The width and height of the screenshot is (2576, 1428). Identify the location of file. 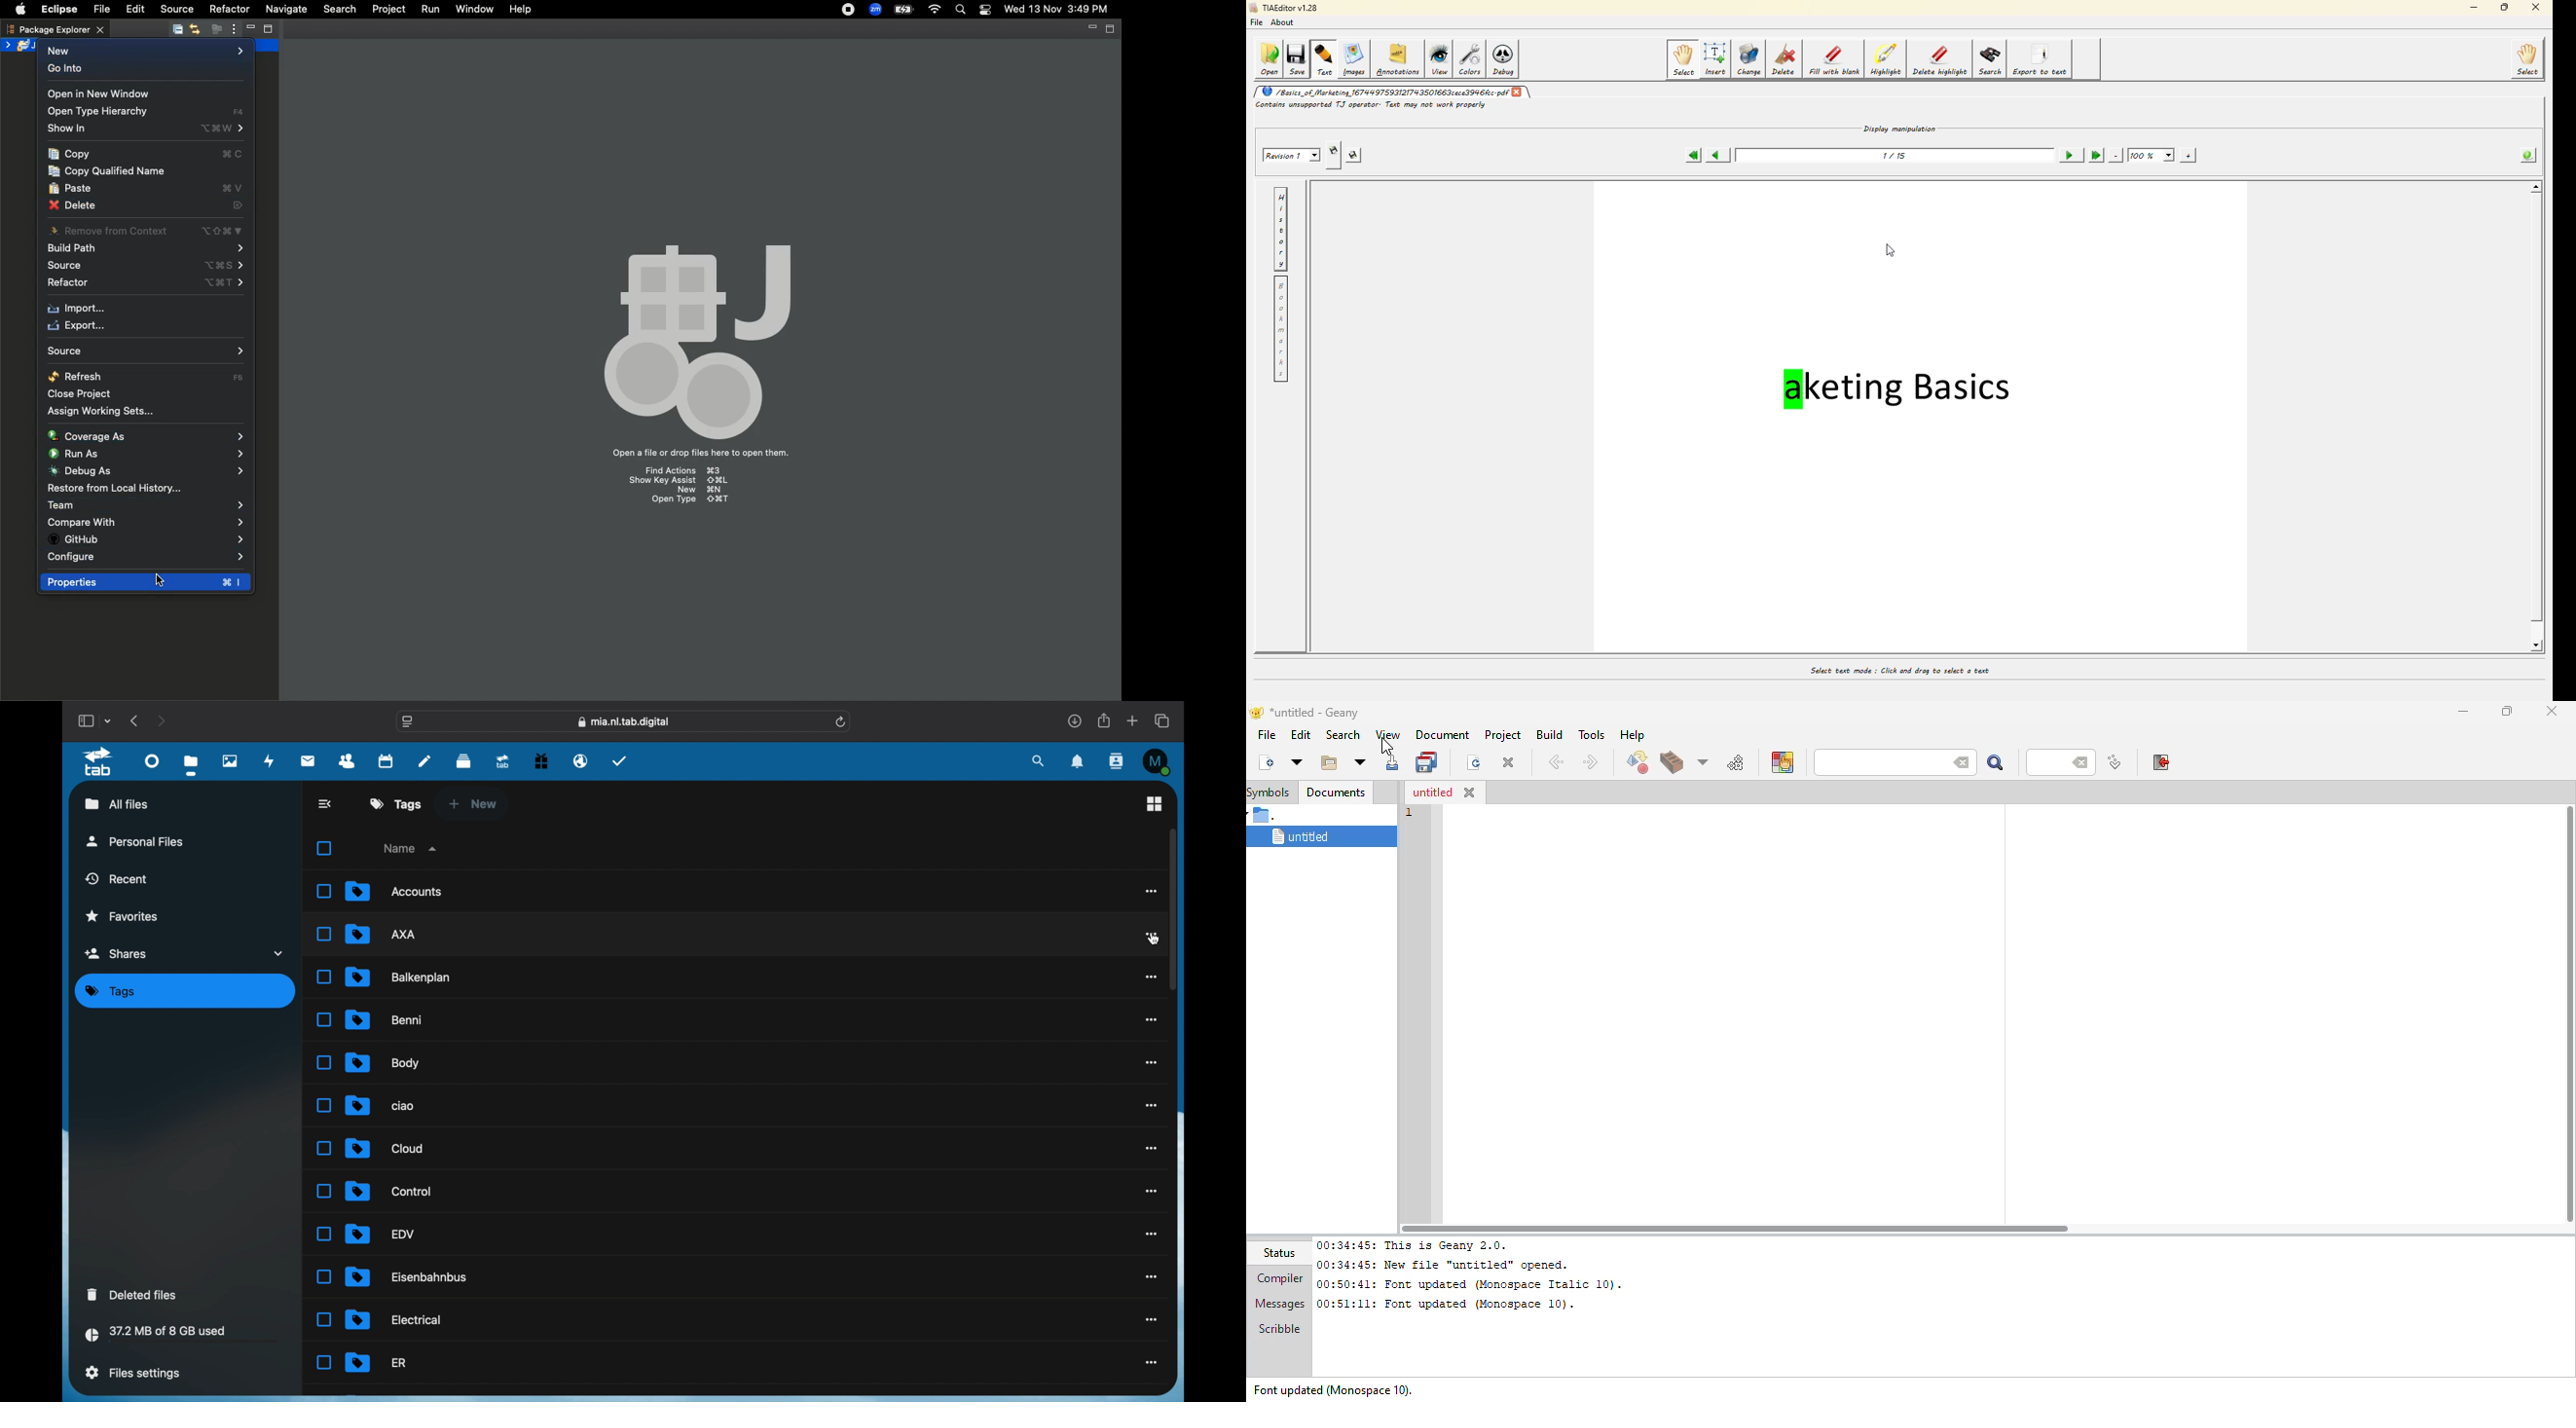
(394, 1320).